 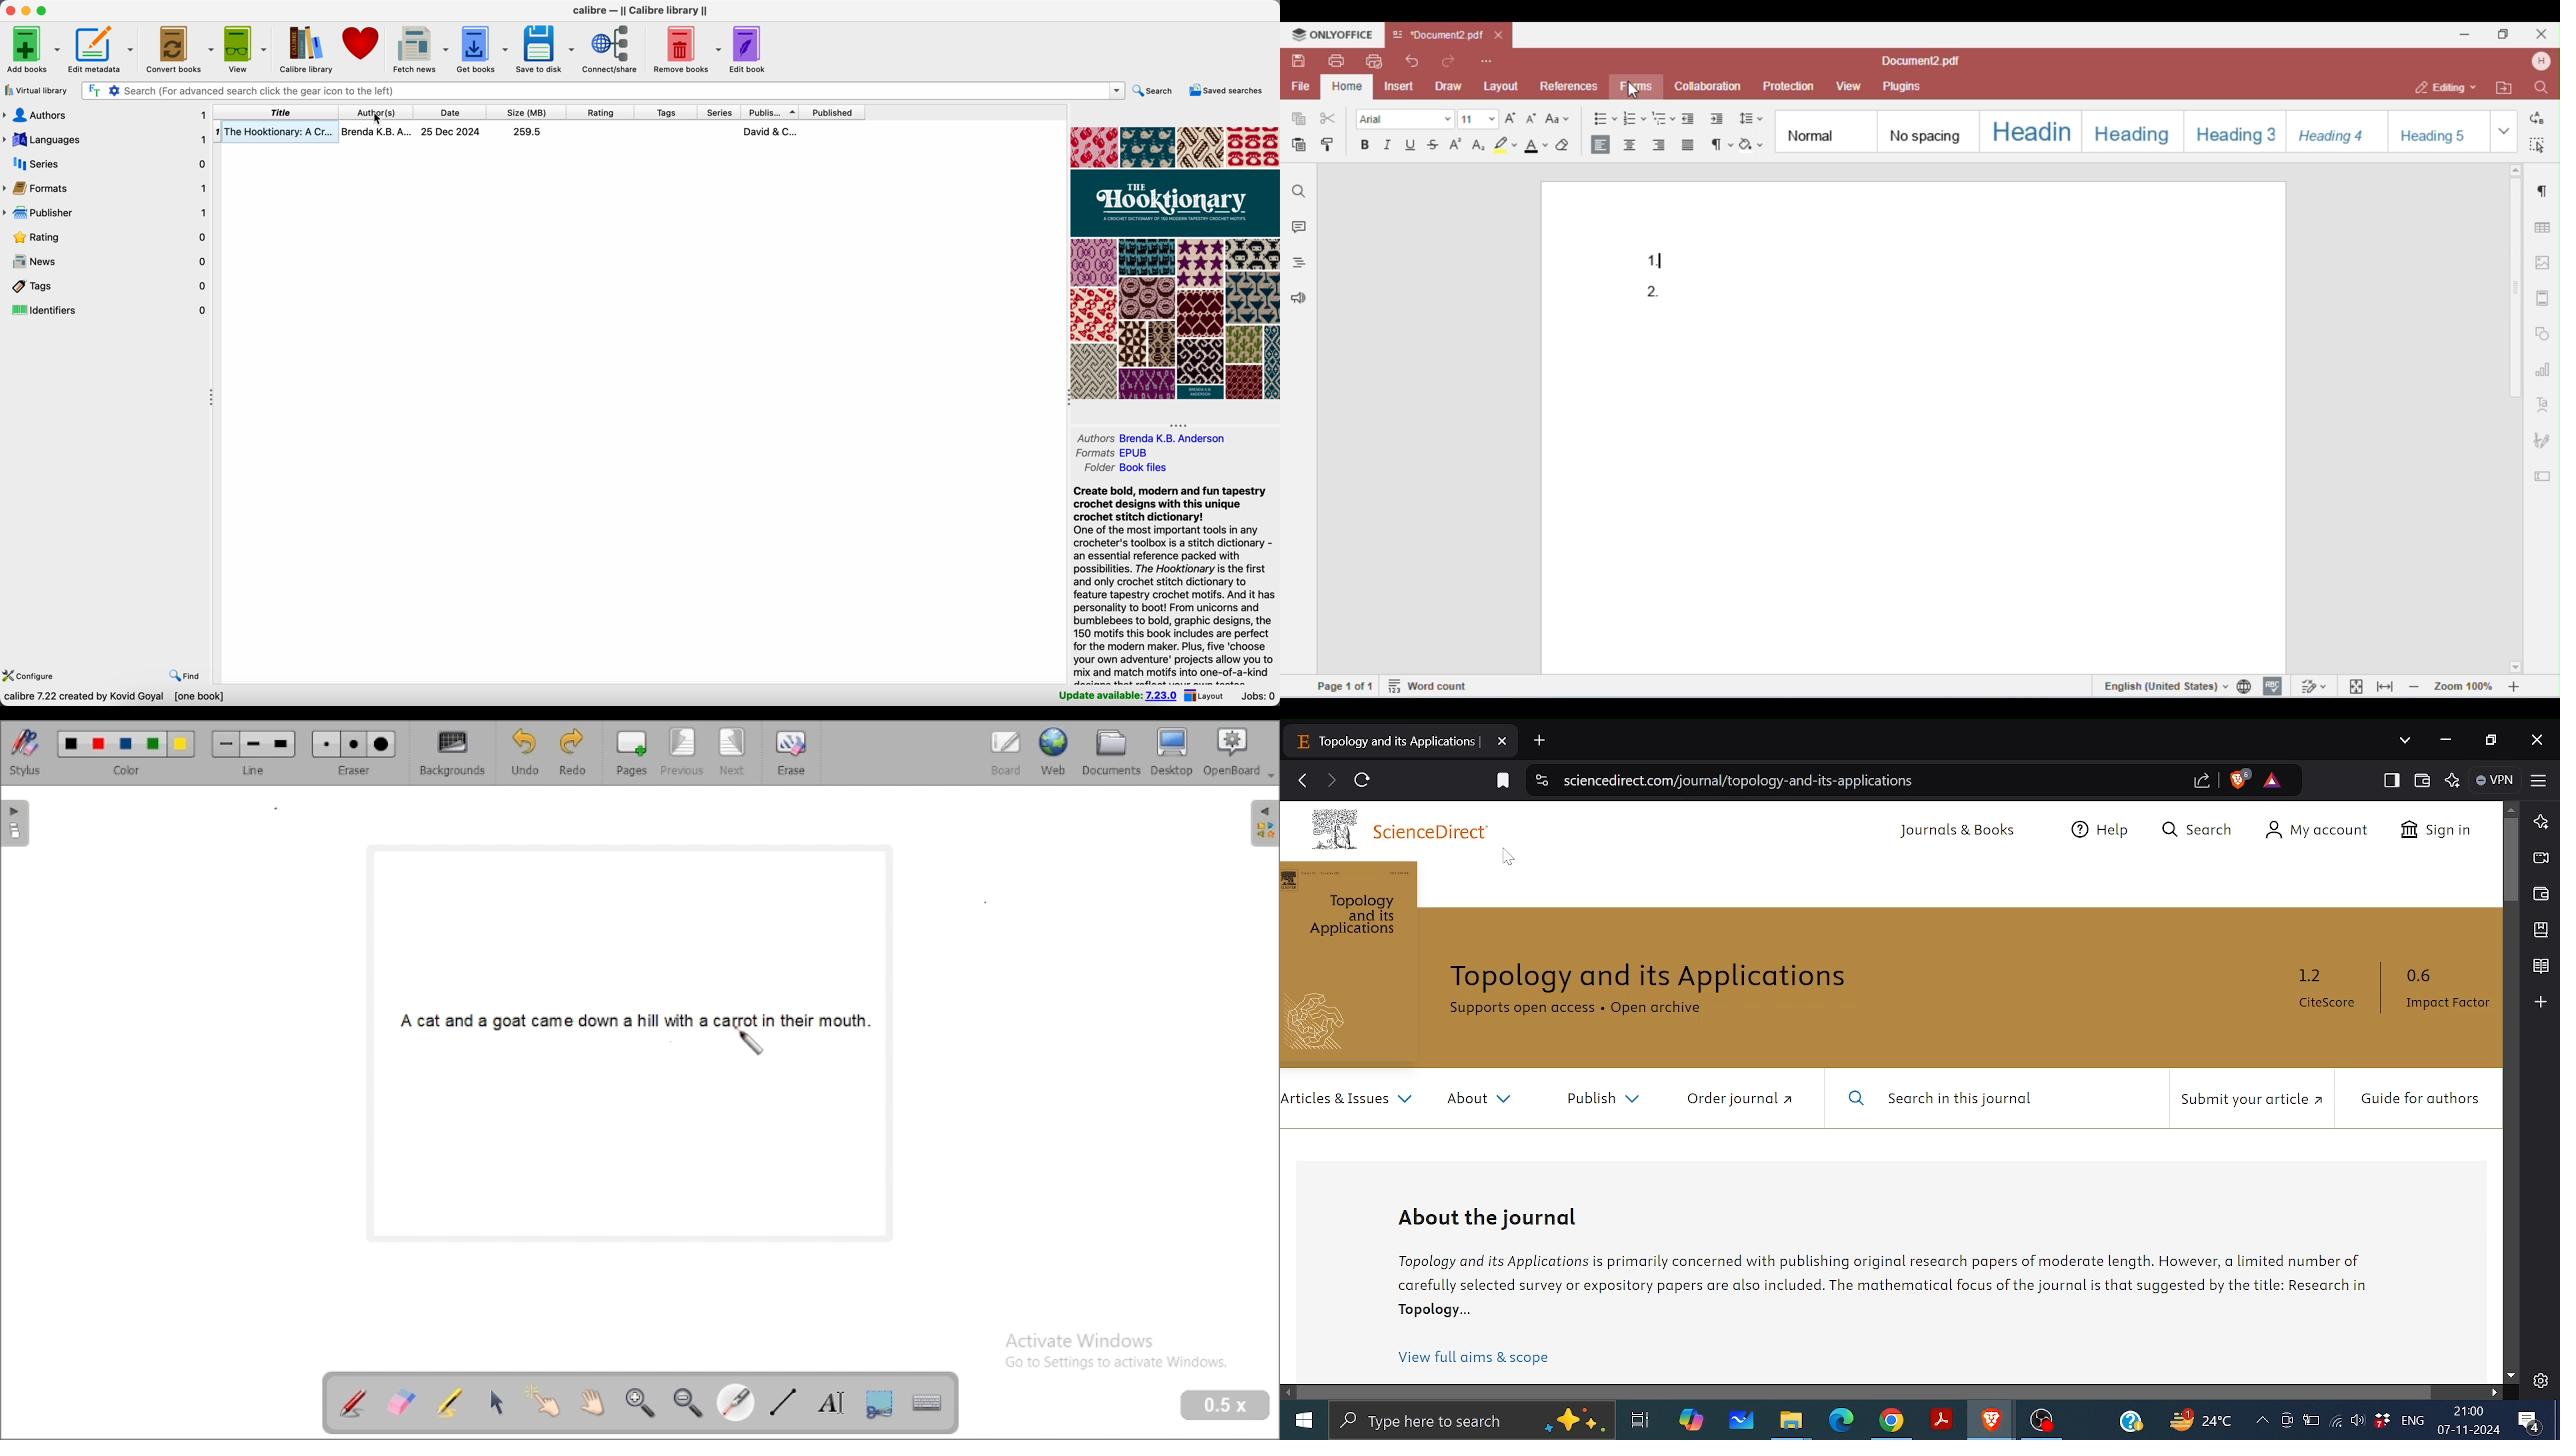 What do you see at coordinates (526, 112) in the screenshot?
I see `size` at bounding box center [526, 112].